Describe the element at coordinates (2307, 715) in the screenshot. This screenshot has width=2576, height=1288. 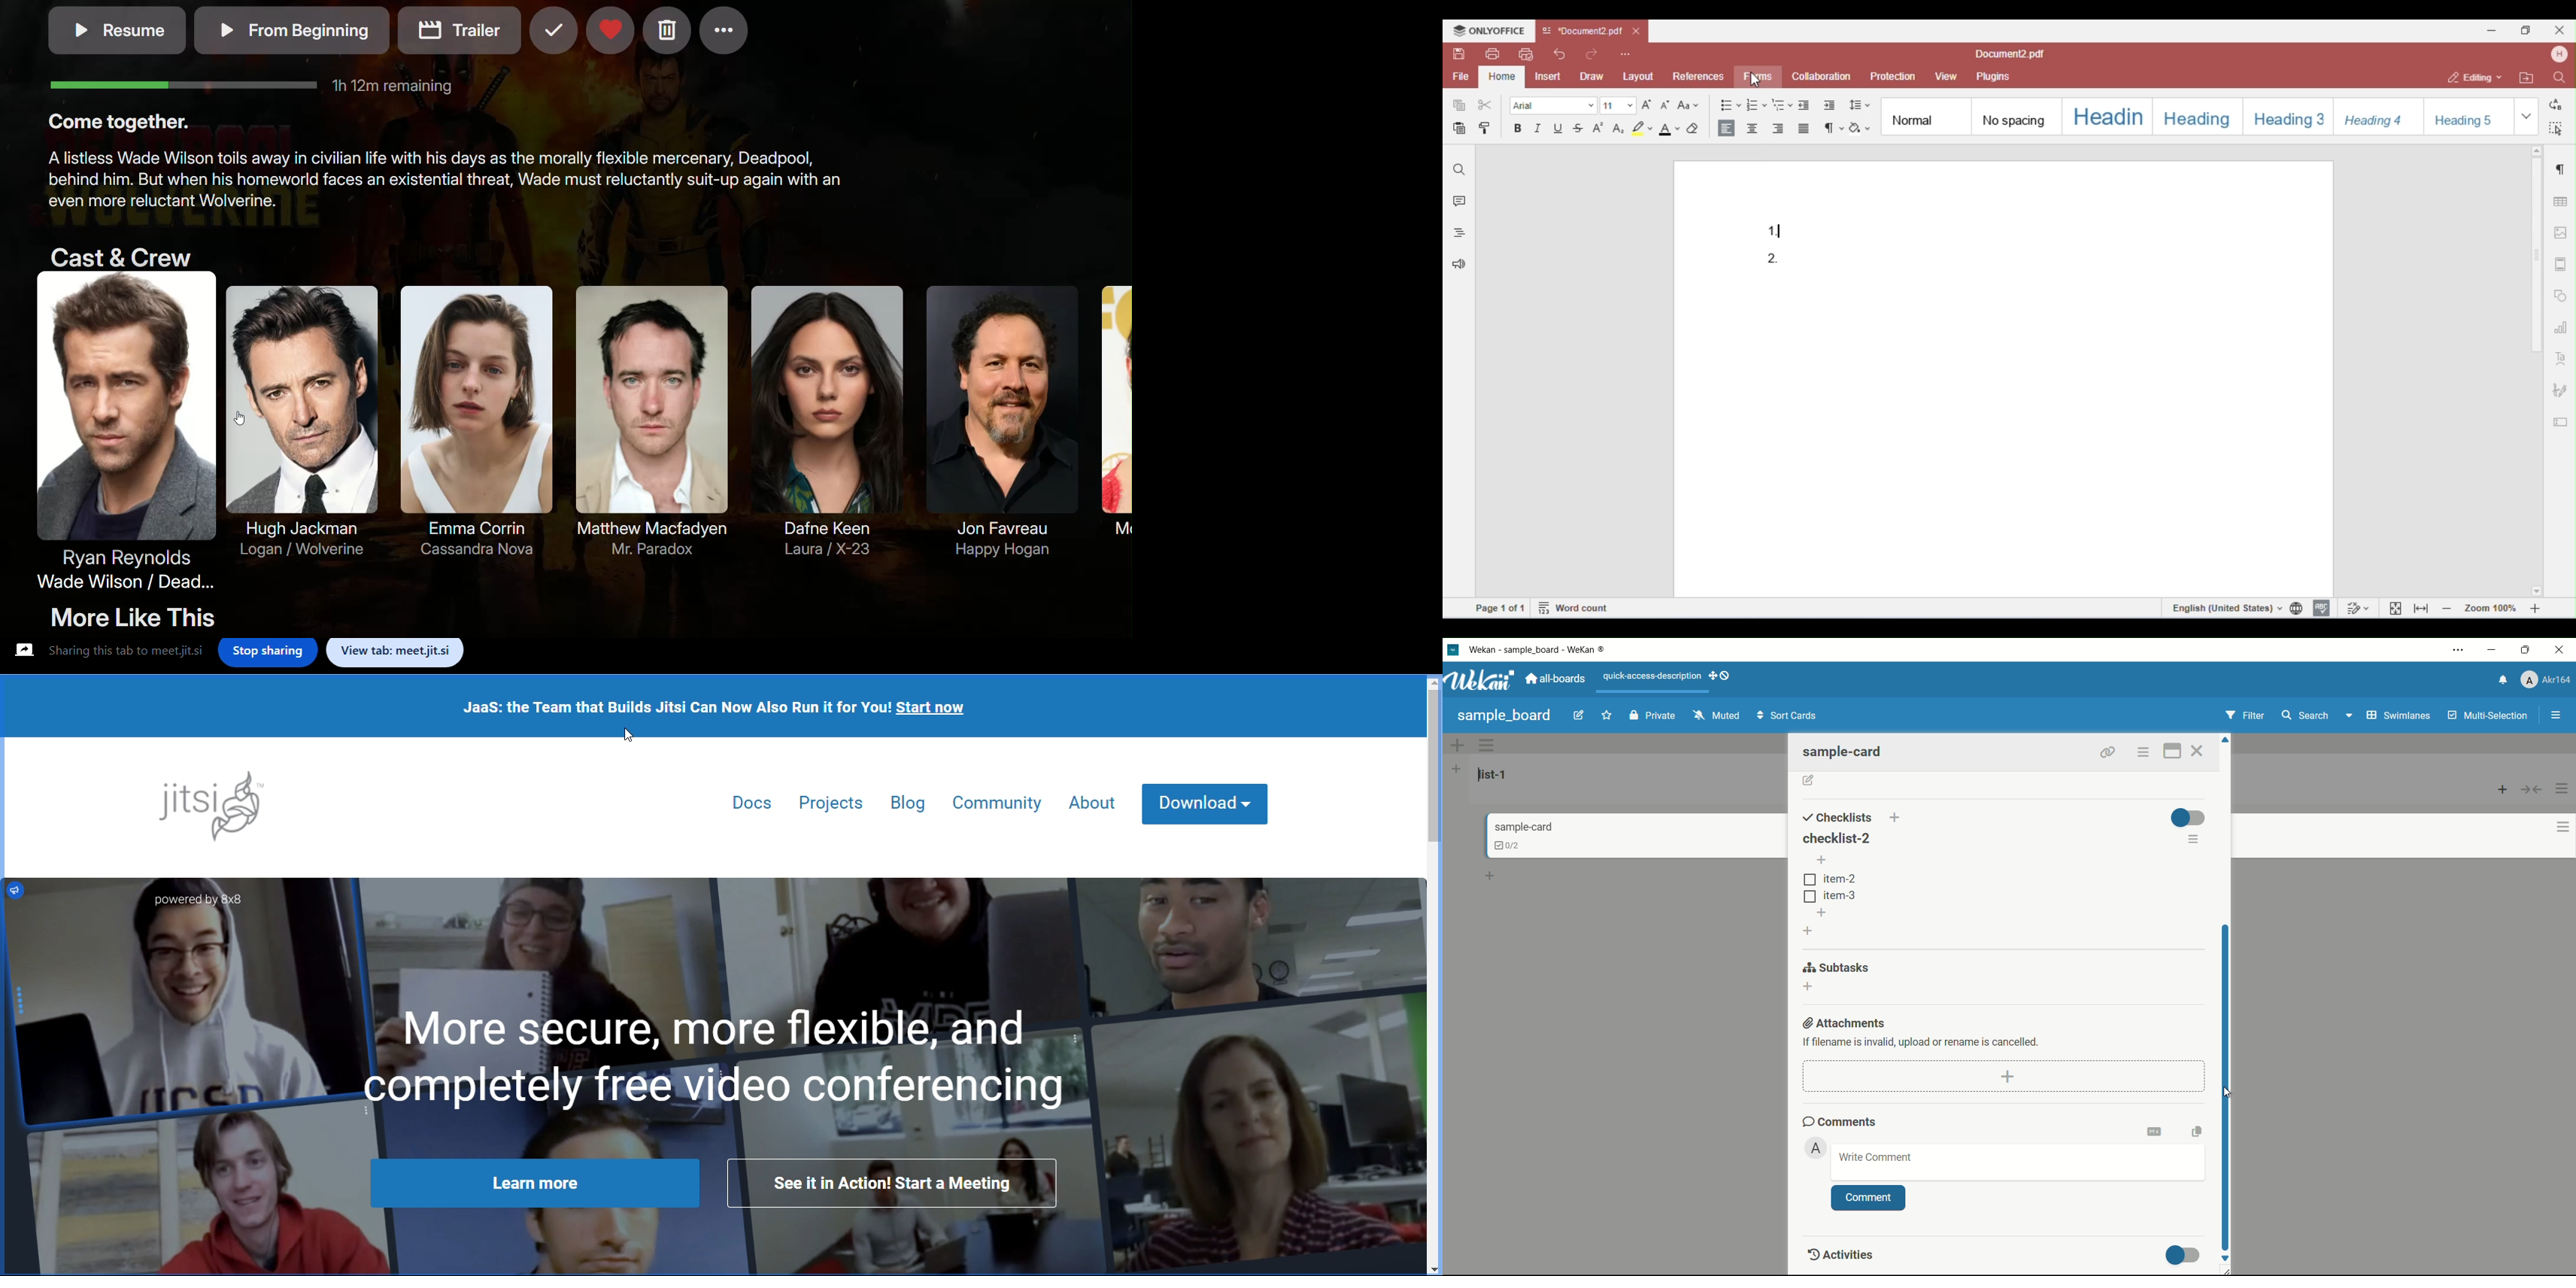
I see `search` at that location.